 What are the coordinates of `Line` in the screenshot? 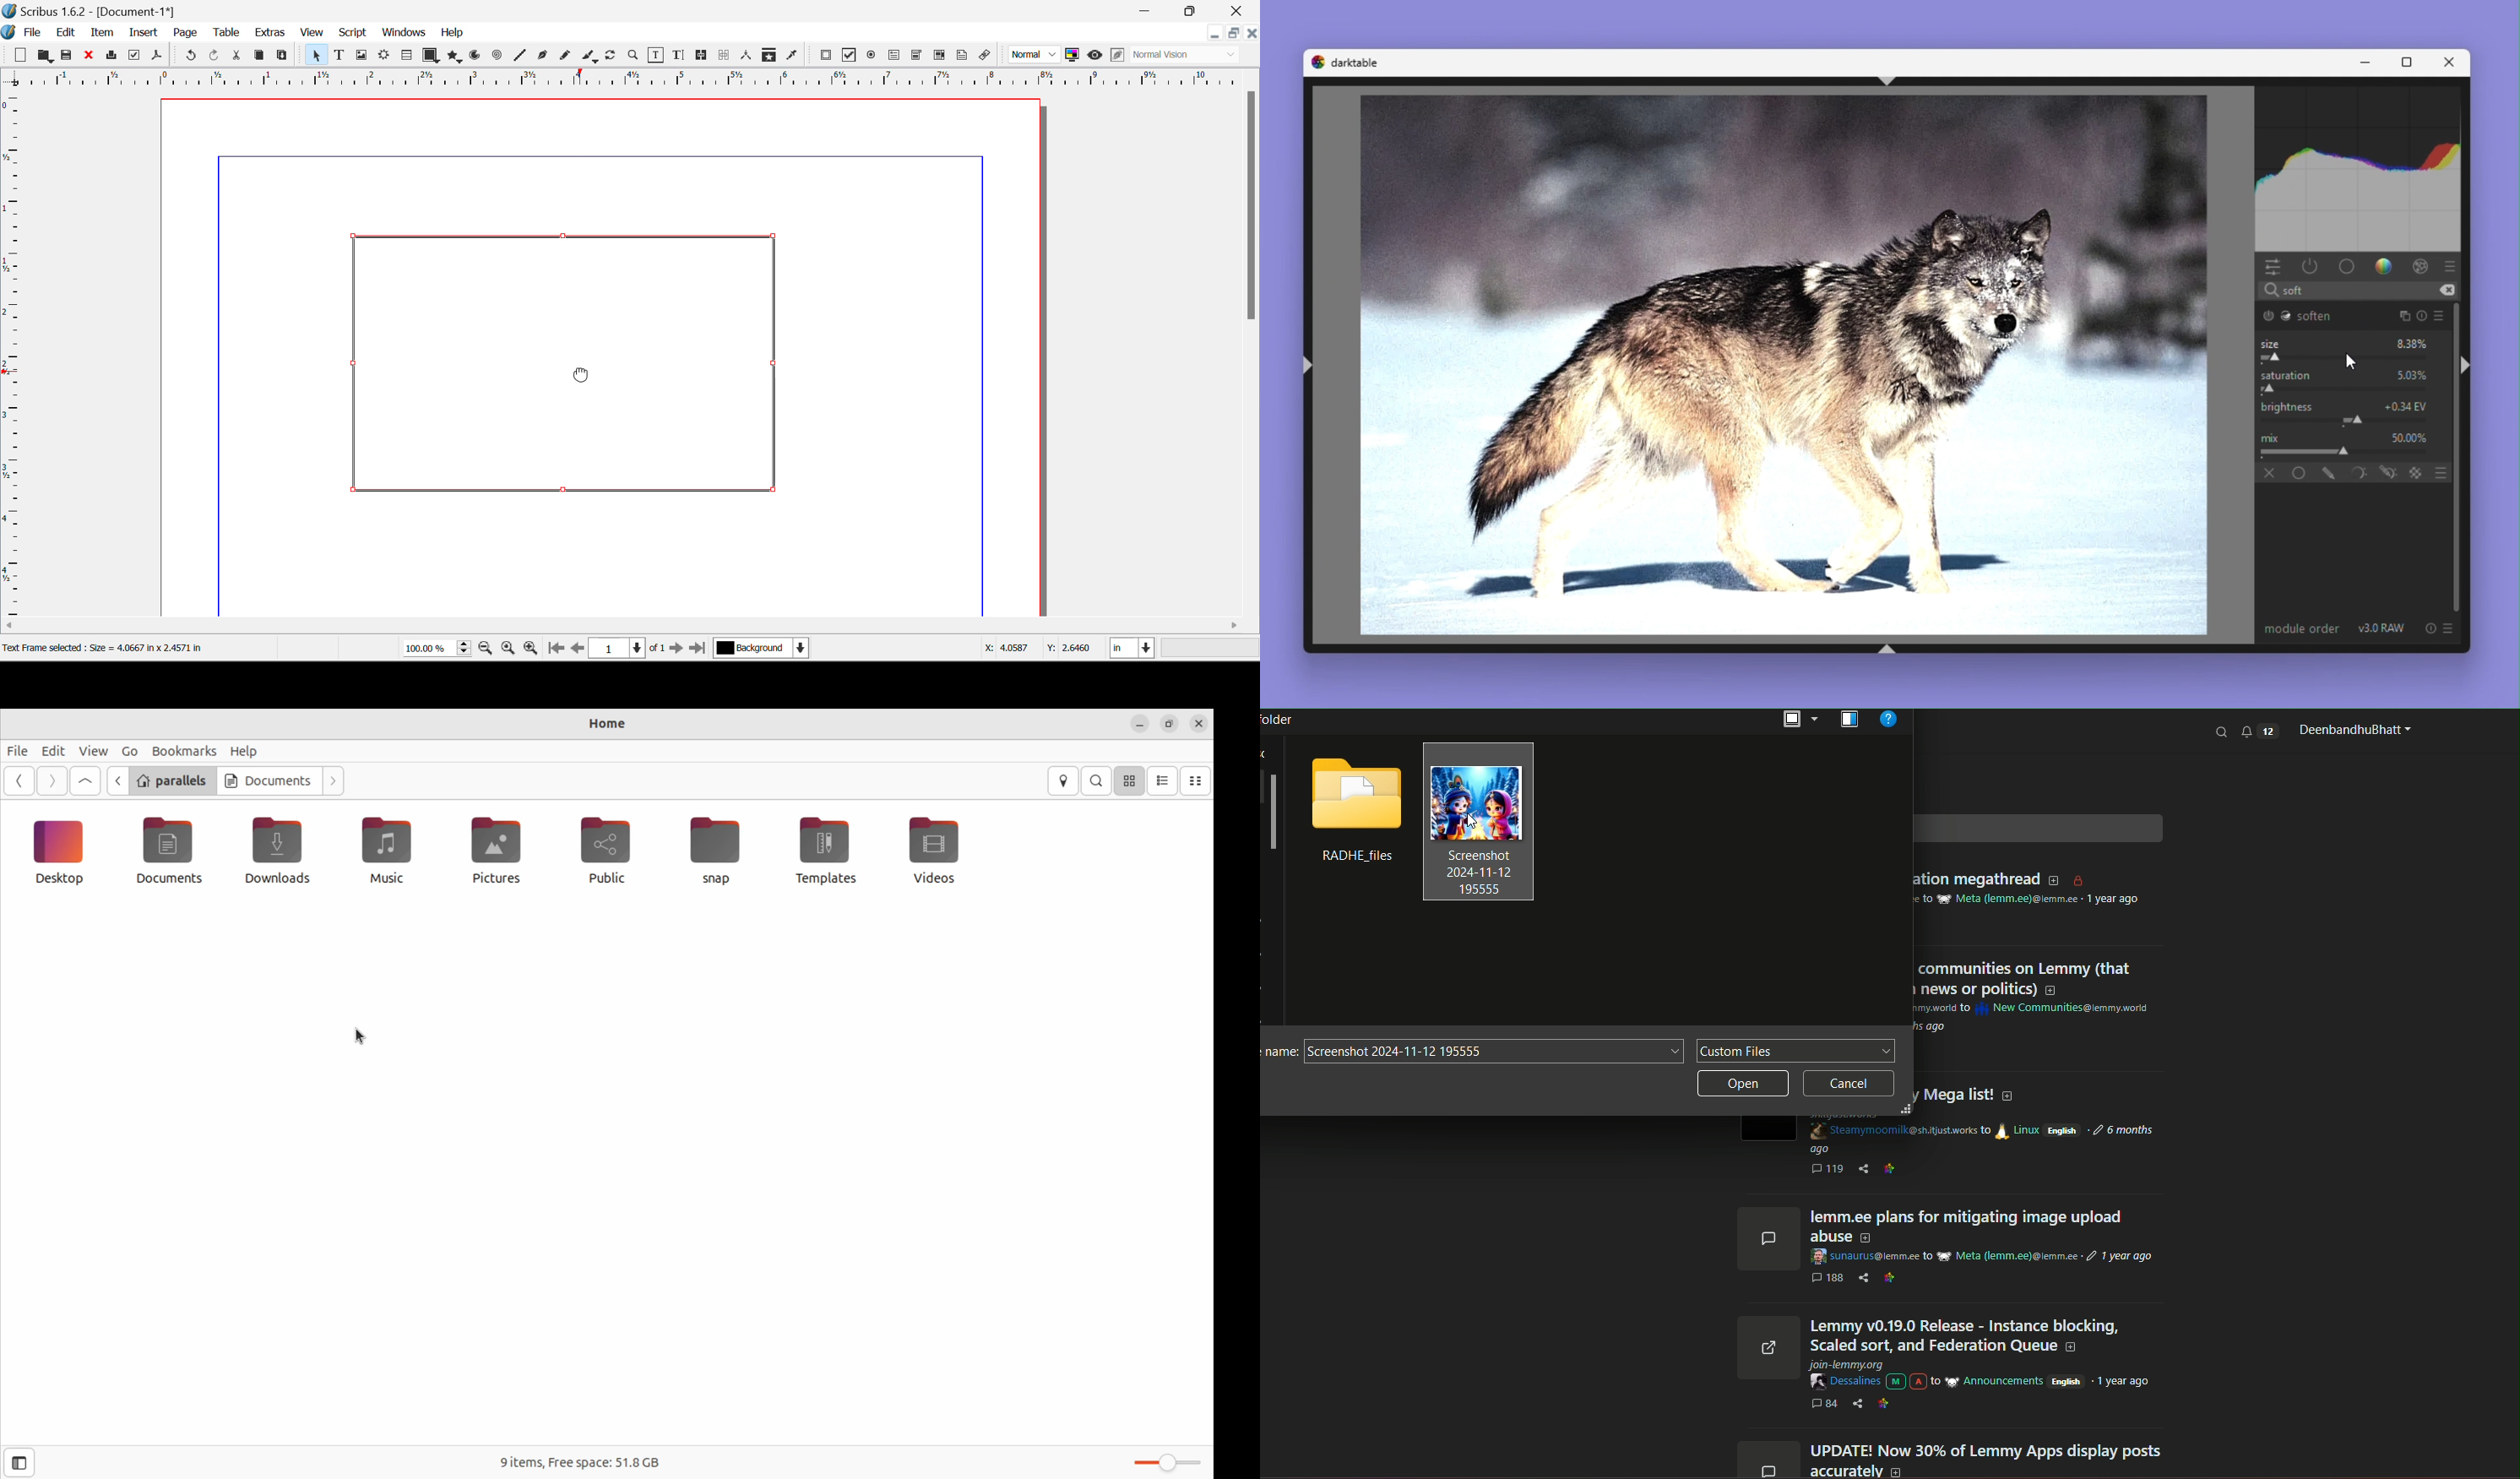 It's located at (520, 55).